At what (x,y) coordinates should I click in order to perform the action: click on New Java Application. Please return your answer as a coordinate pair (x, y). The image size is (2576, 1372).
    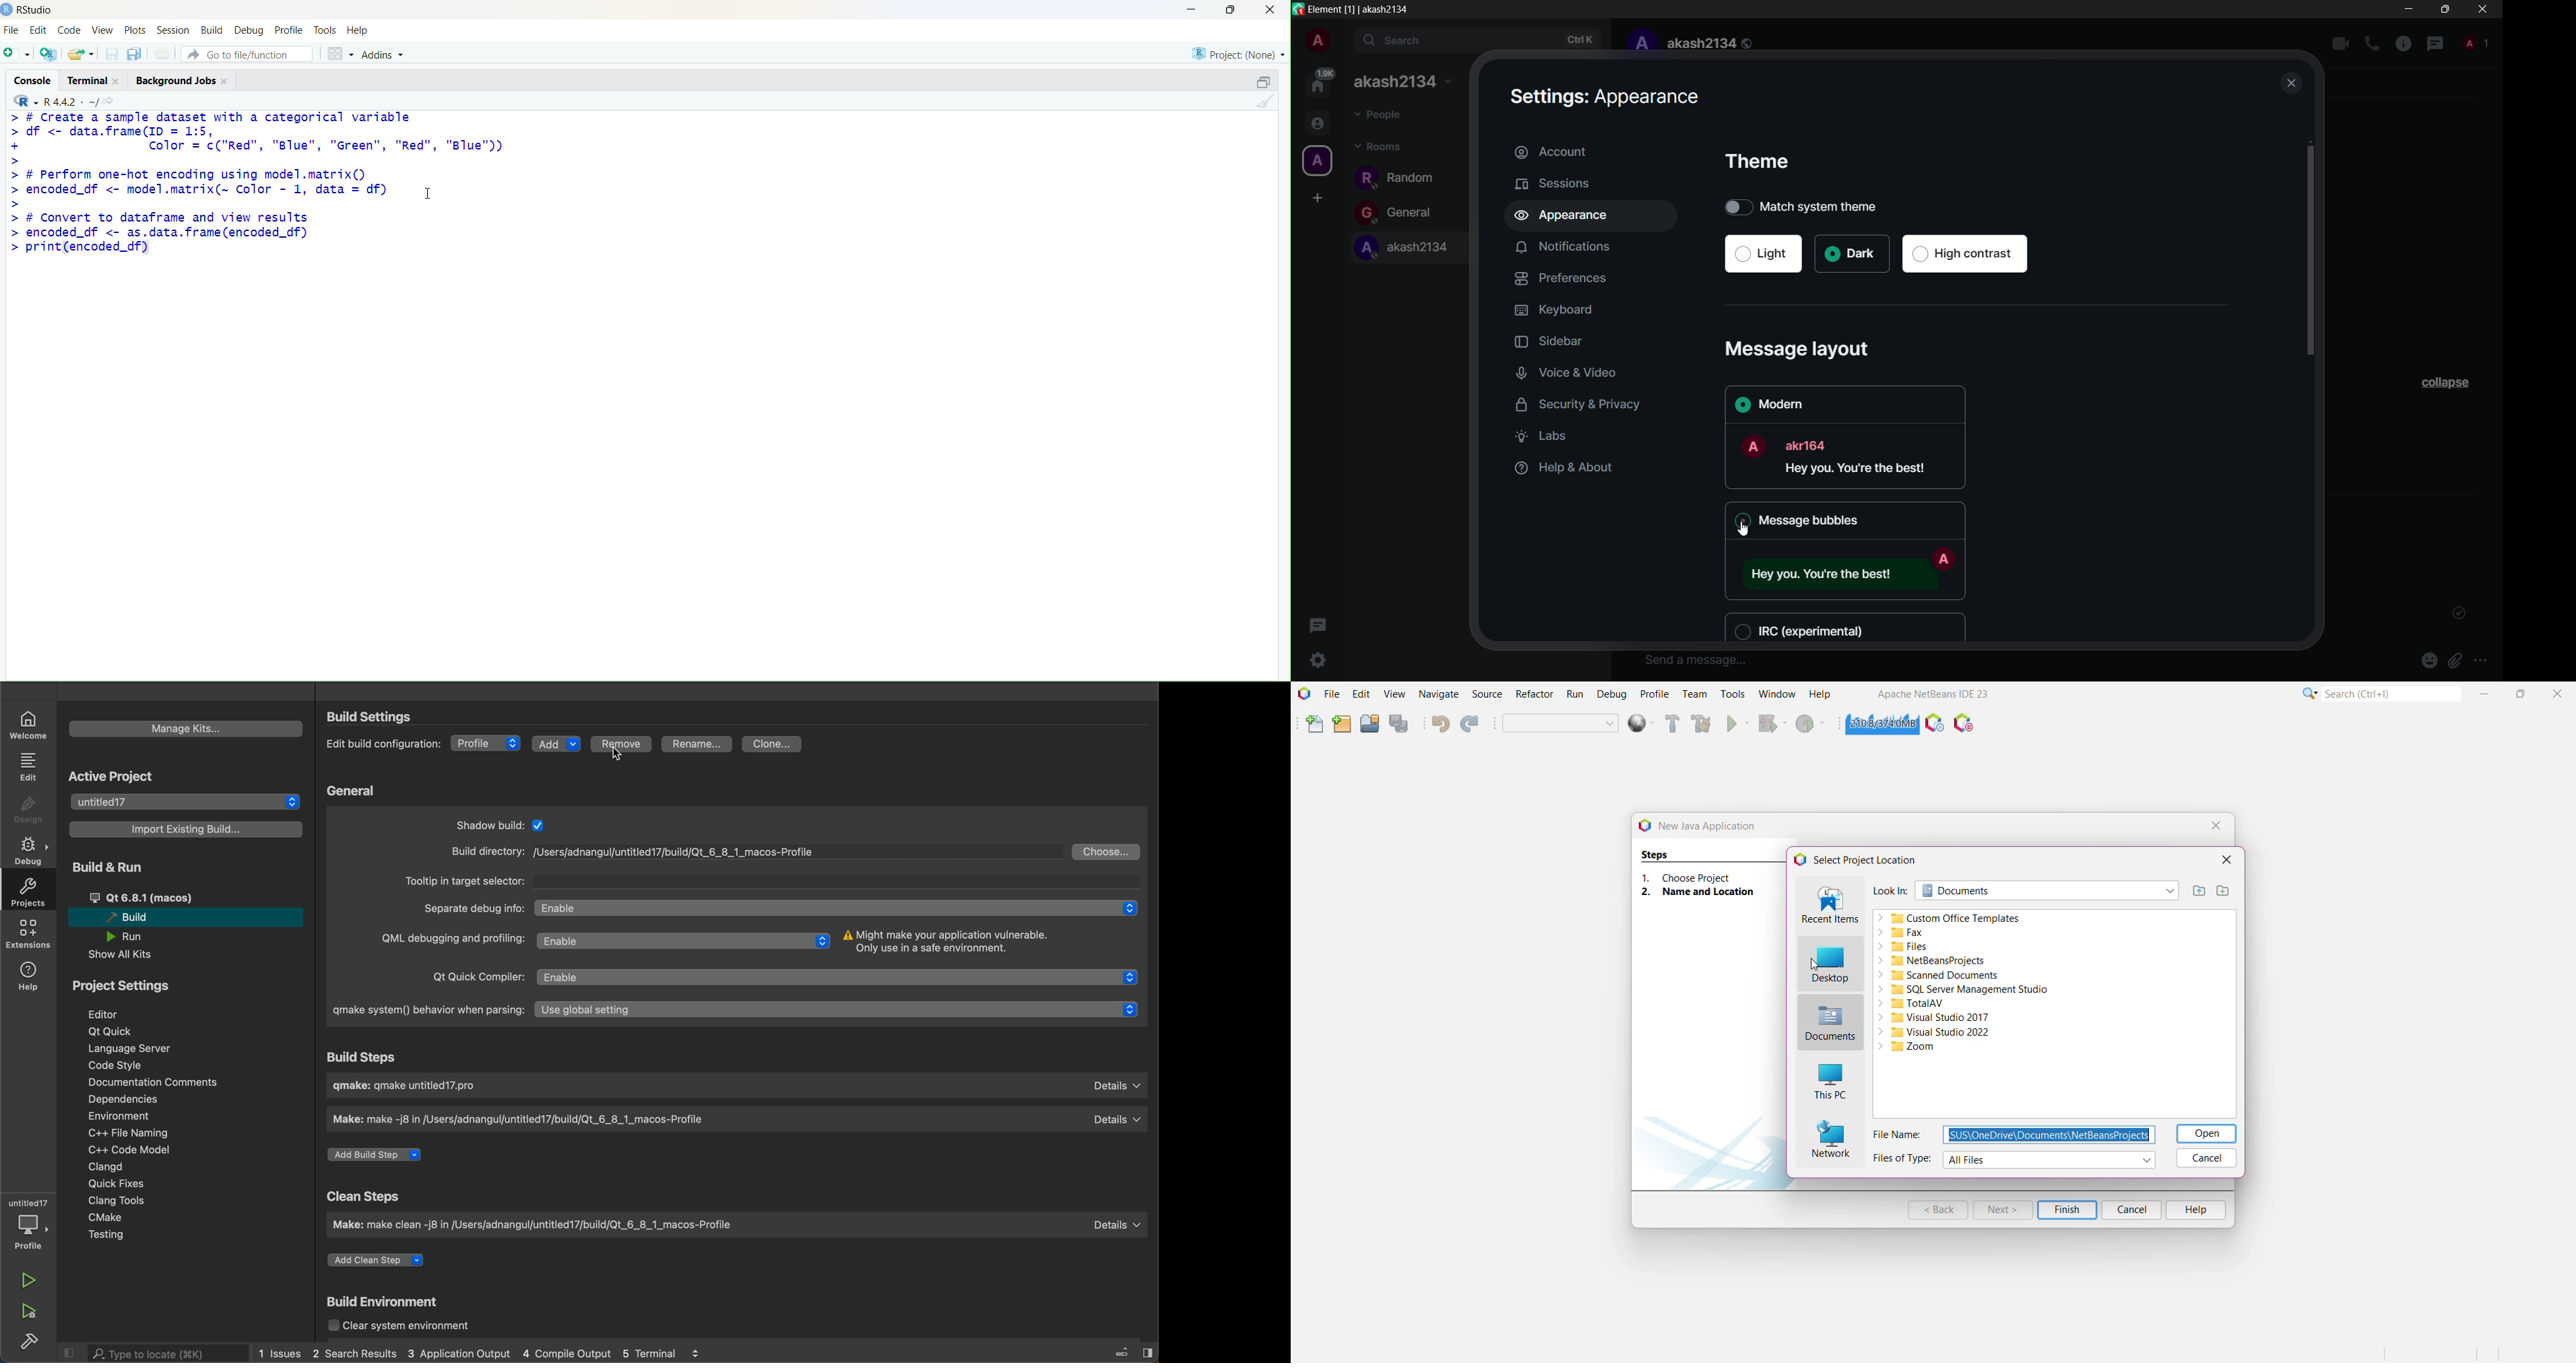
    Looking at the image, I should click on (1706, 825).